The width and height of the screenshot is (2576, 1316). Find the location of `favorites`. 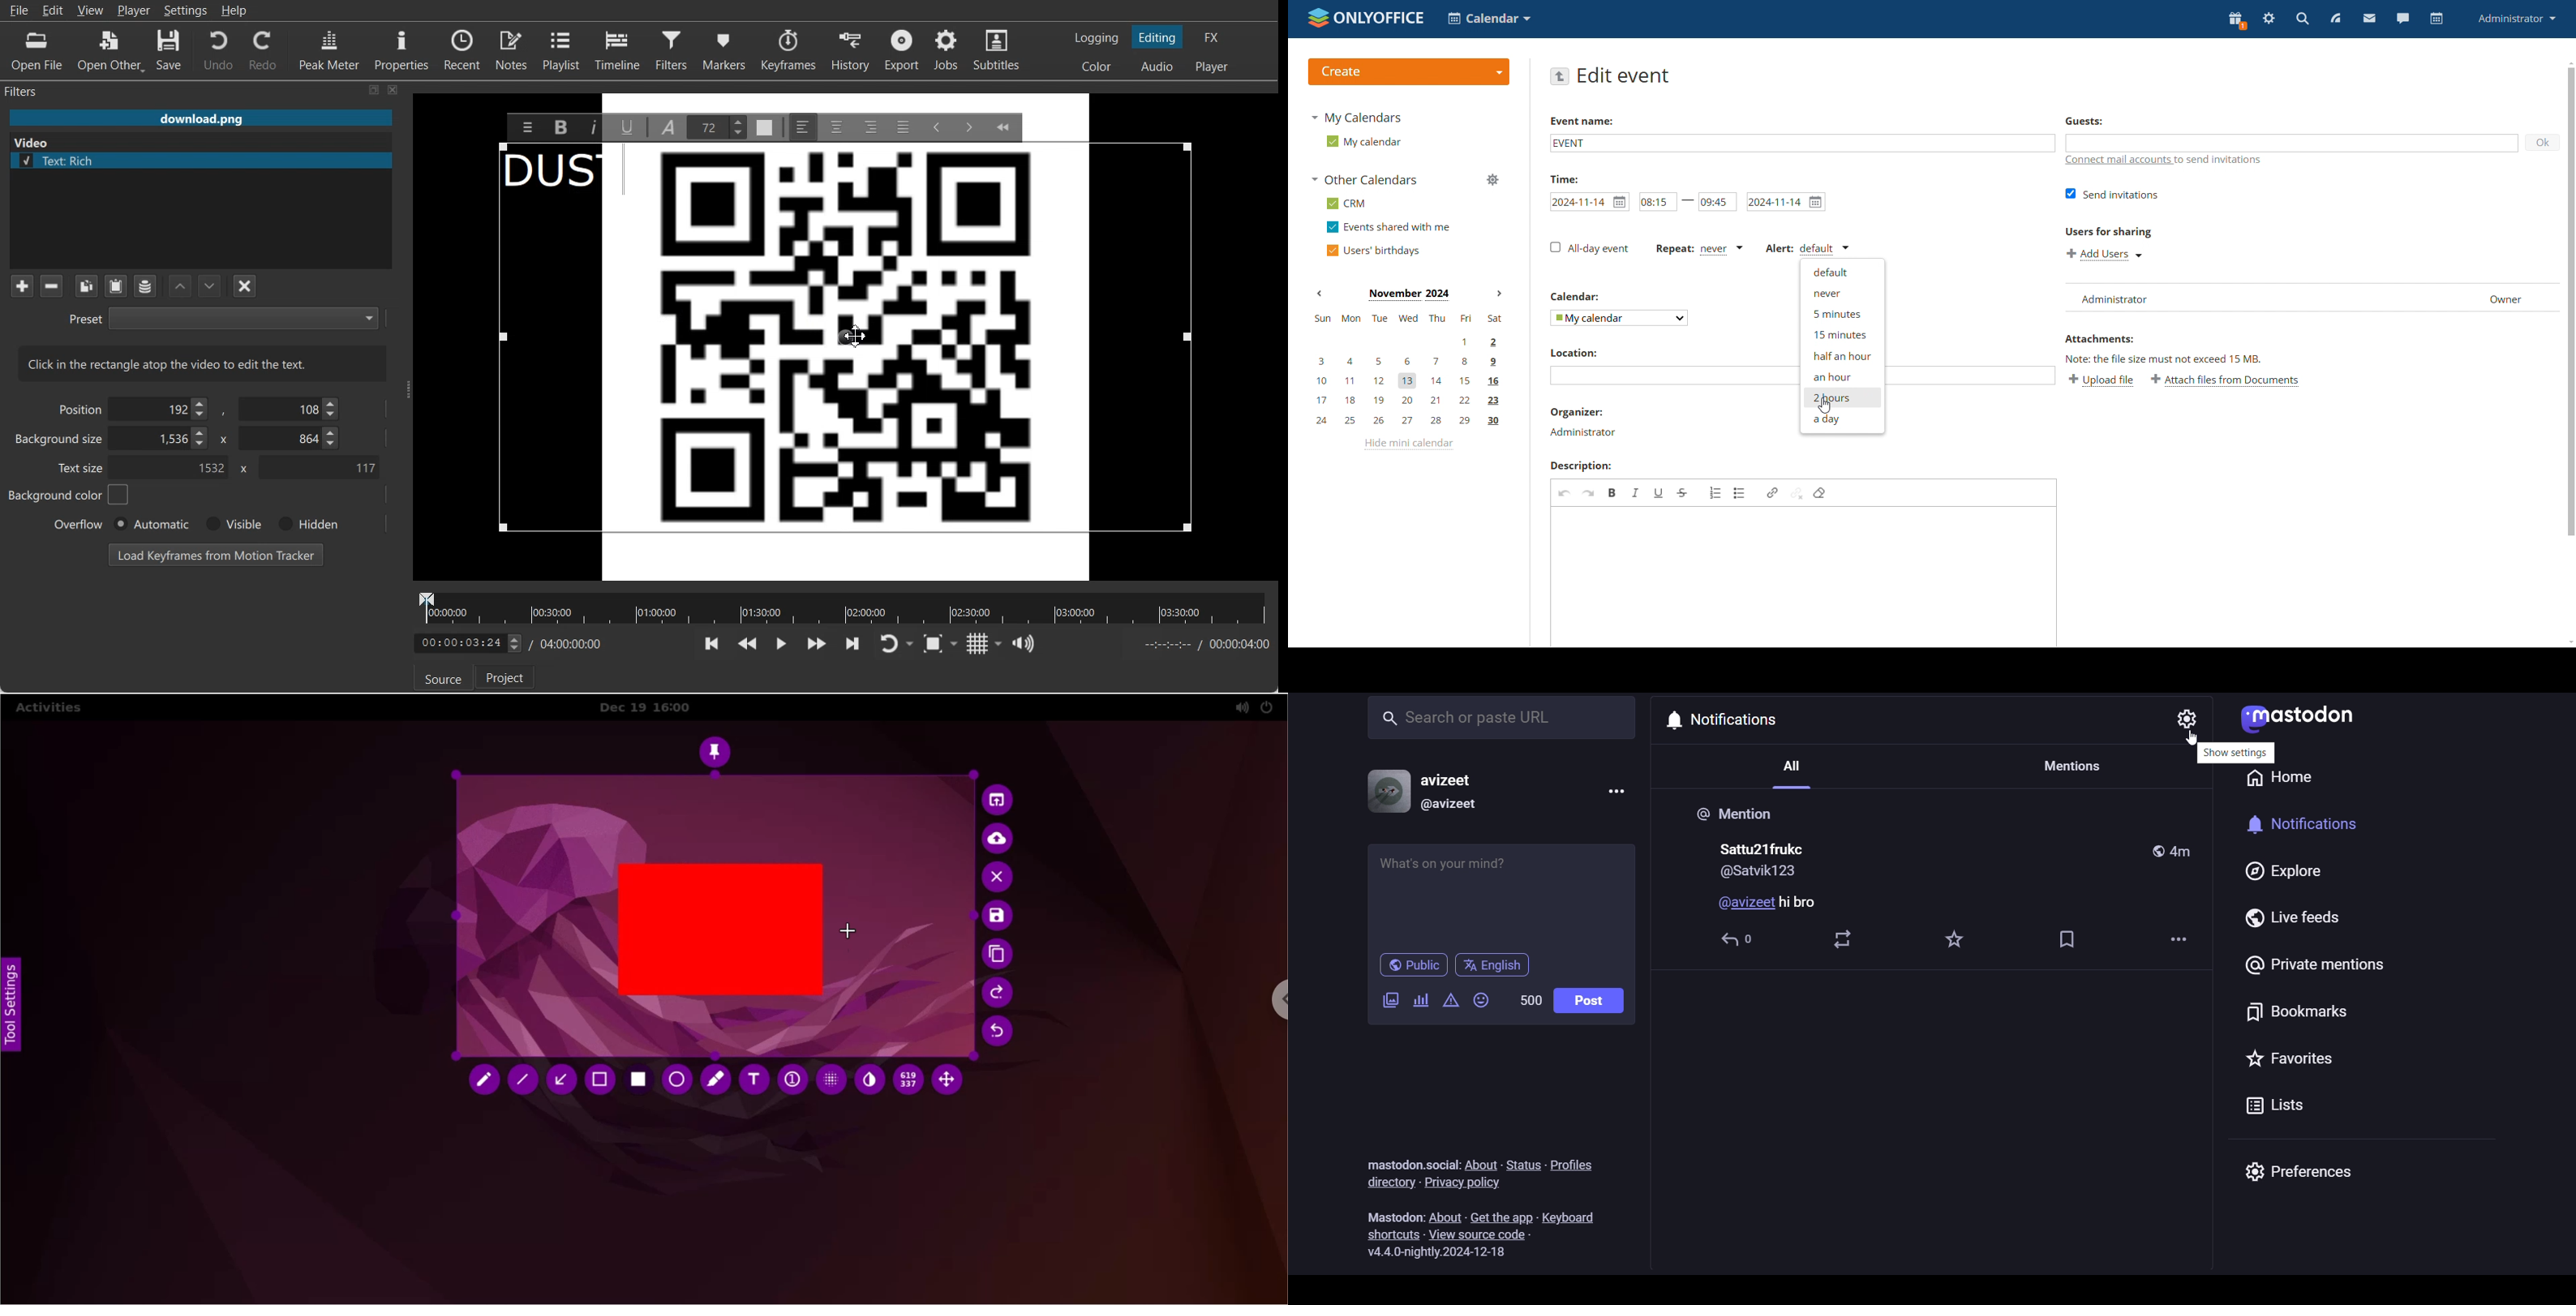

favorites is located at coordinates (1957, 939).